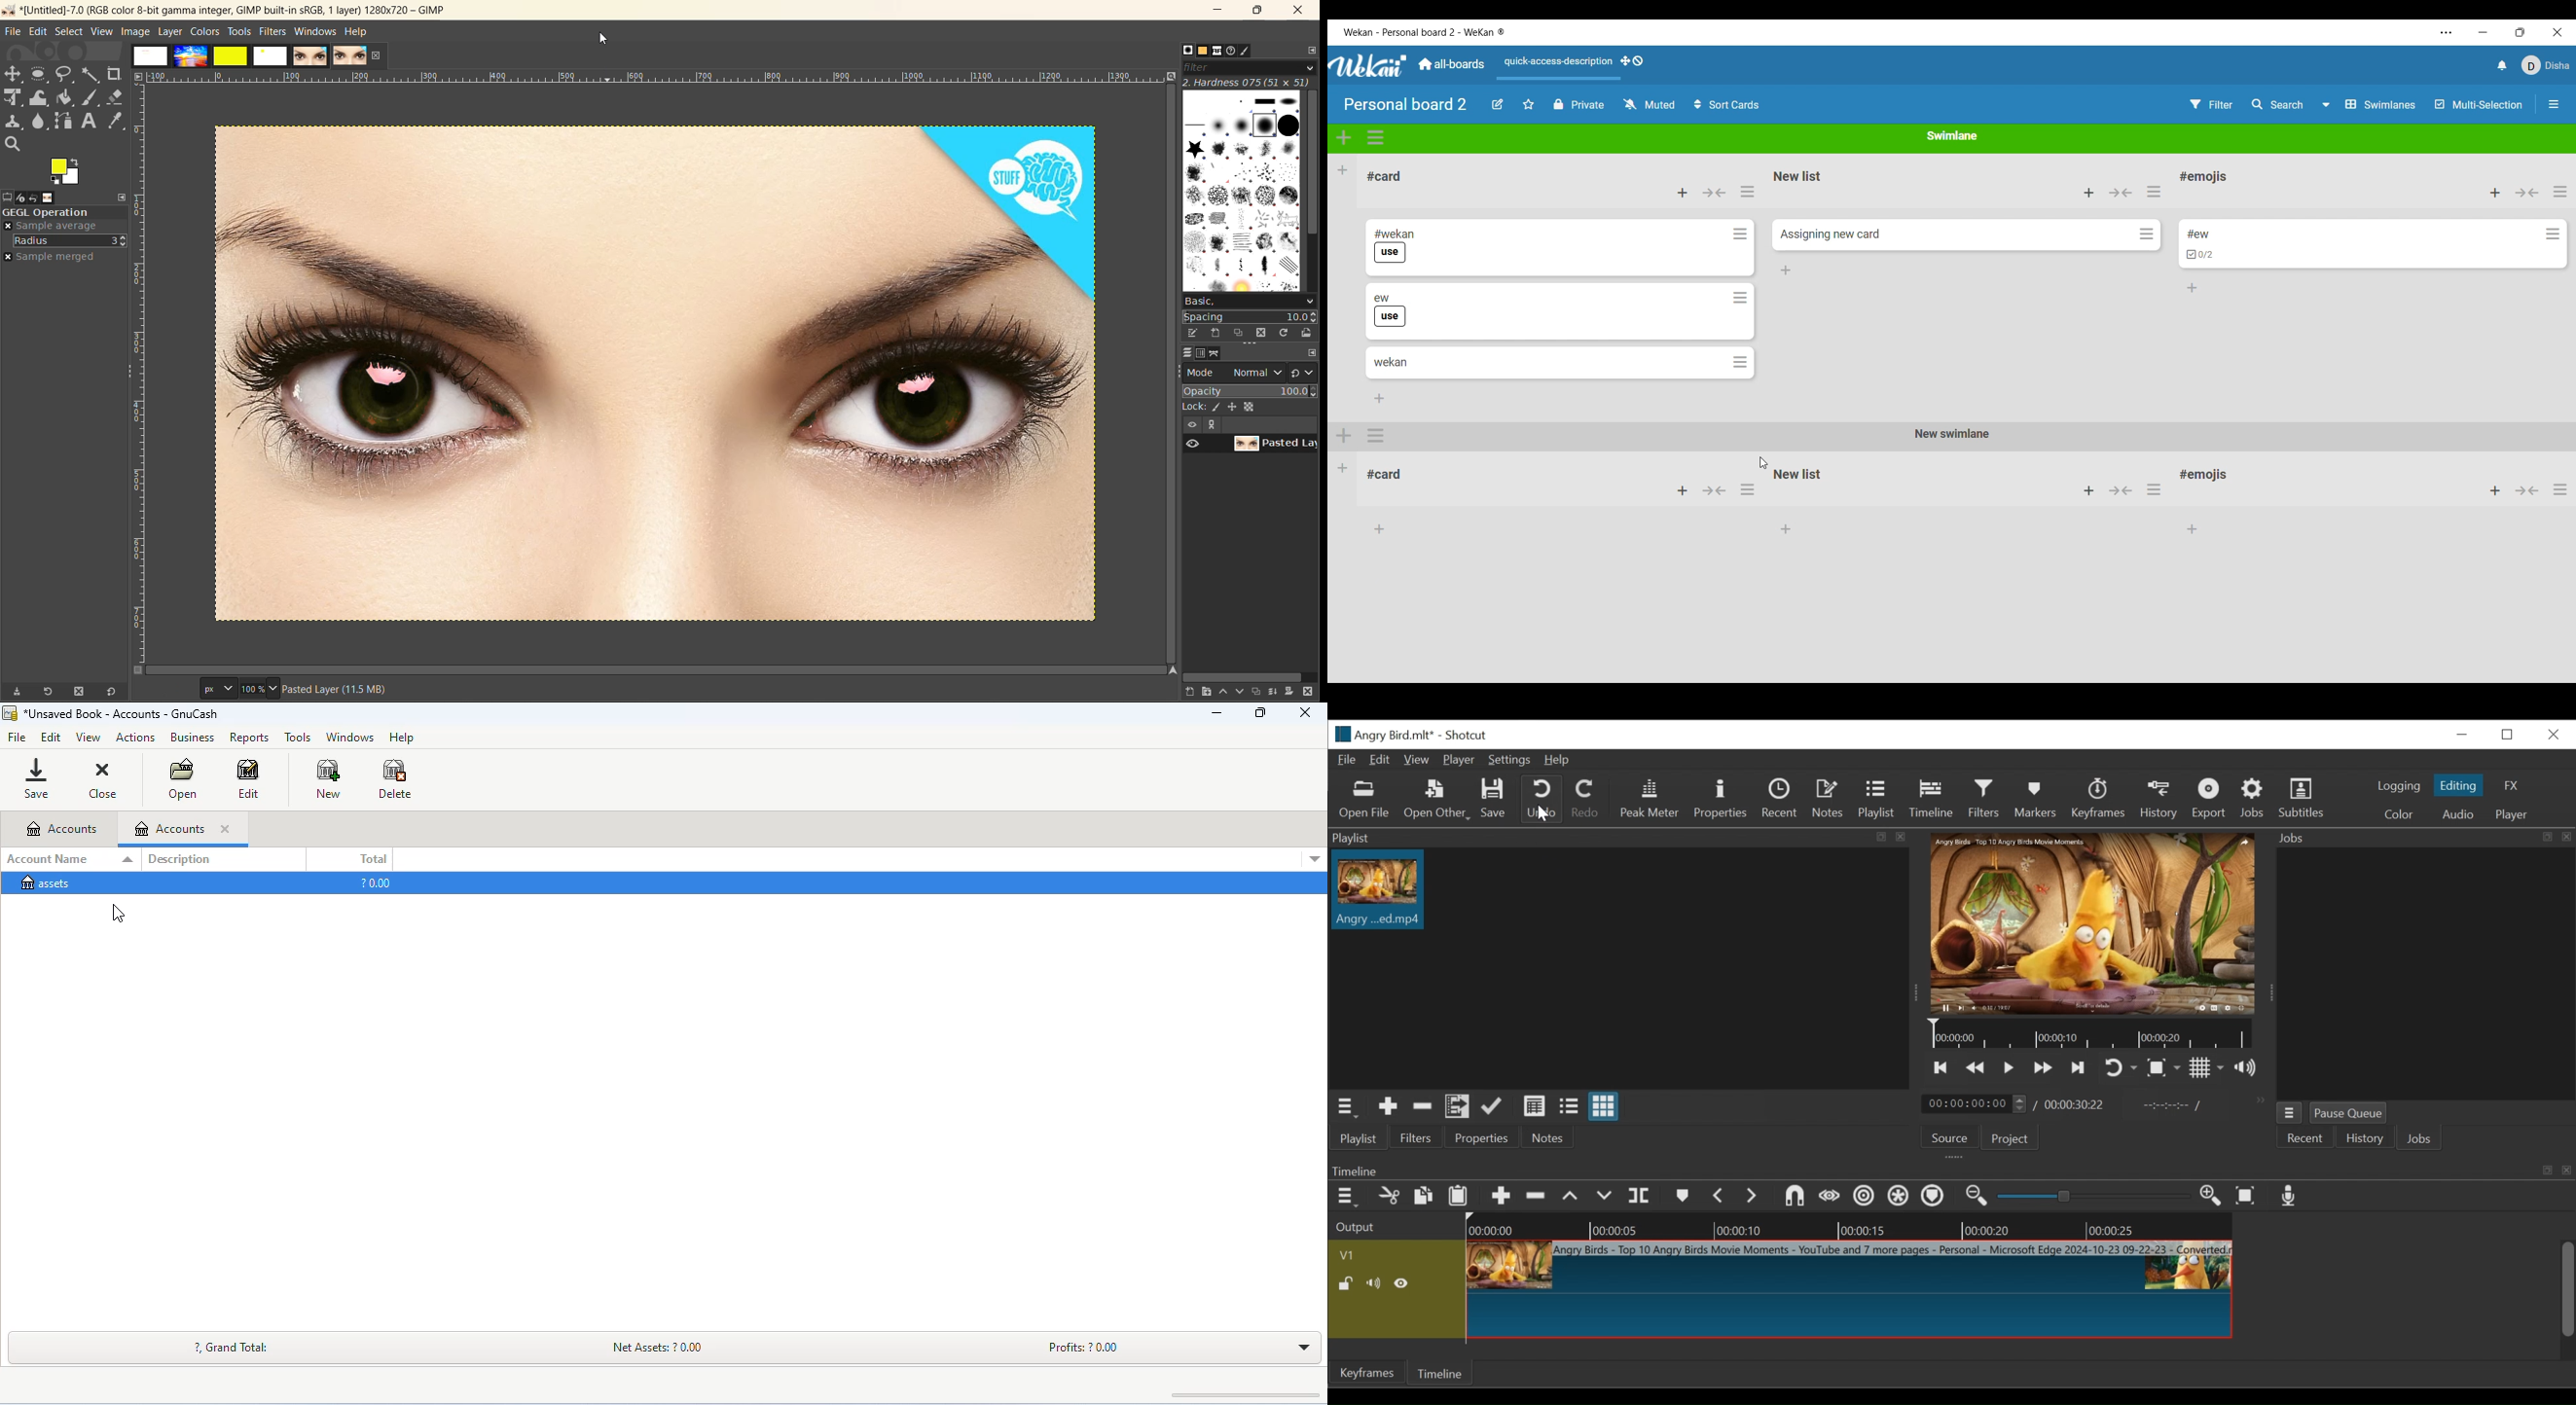 The height and width of the screenshot is (1428, 2576). Describe the element at coordinates (2208, 798) in the screenshot. I see `Export` at that location.